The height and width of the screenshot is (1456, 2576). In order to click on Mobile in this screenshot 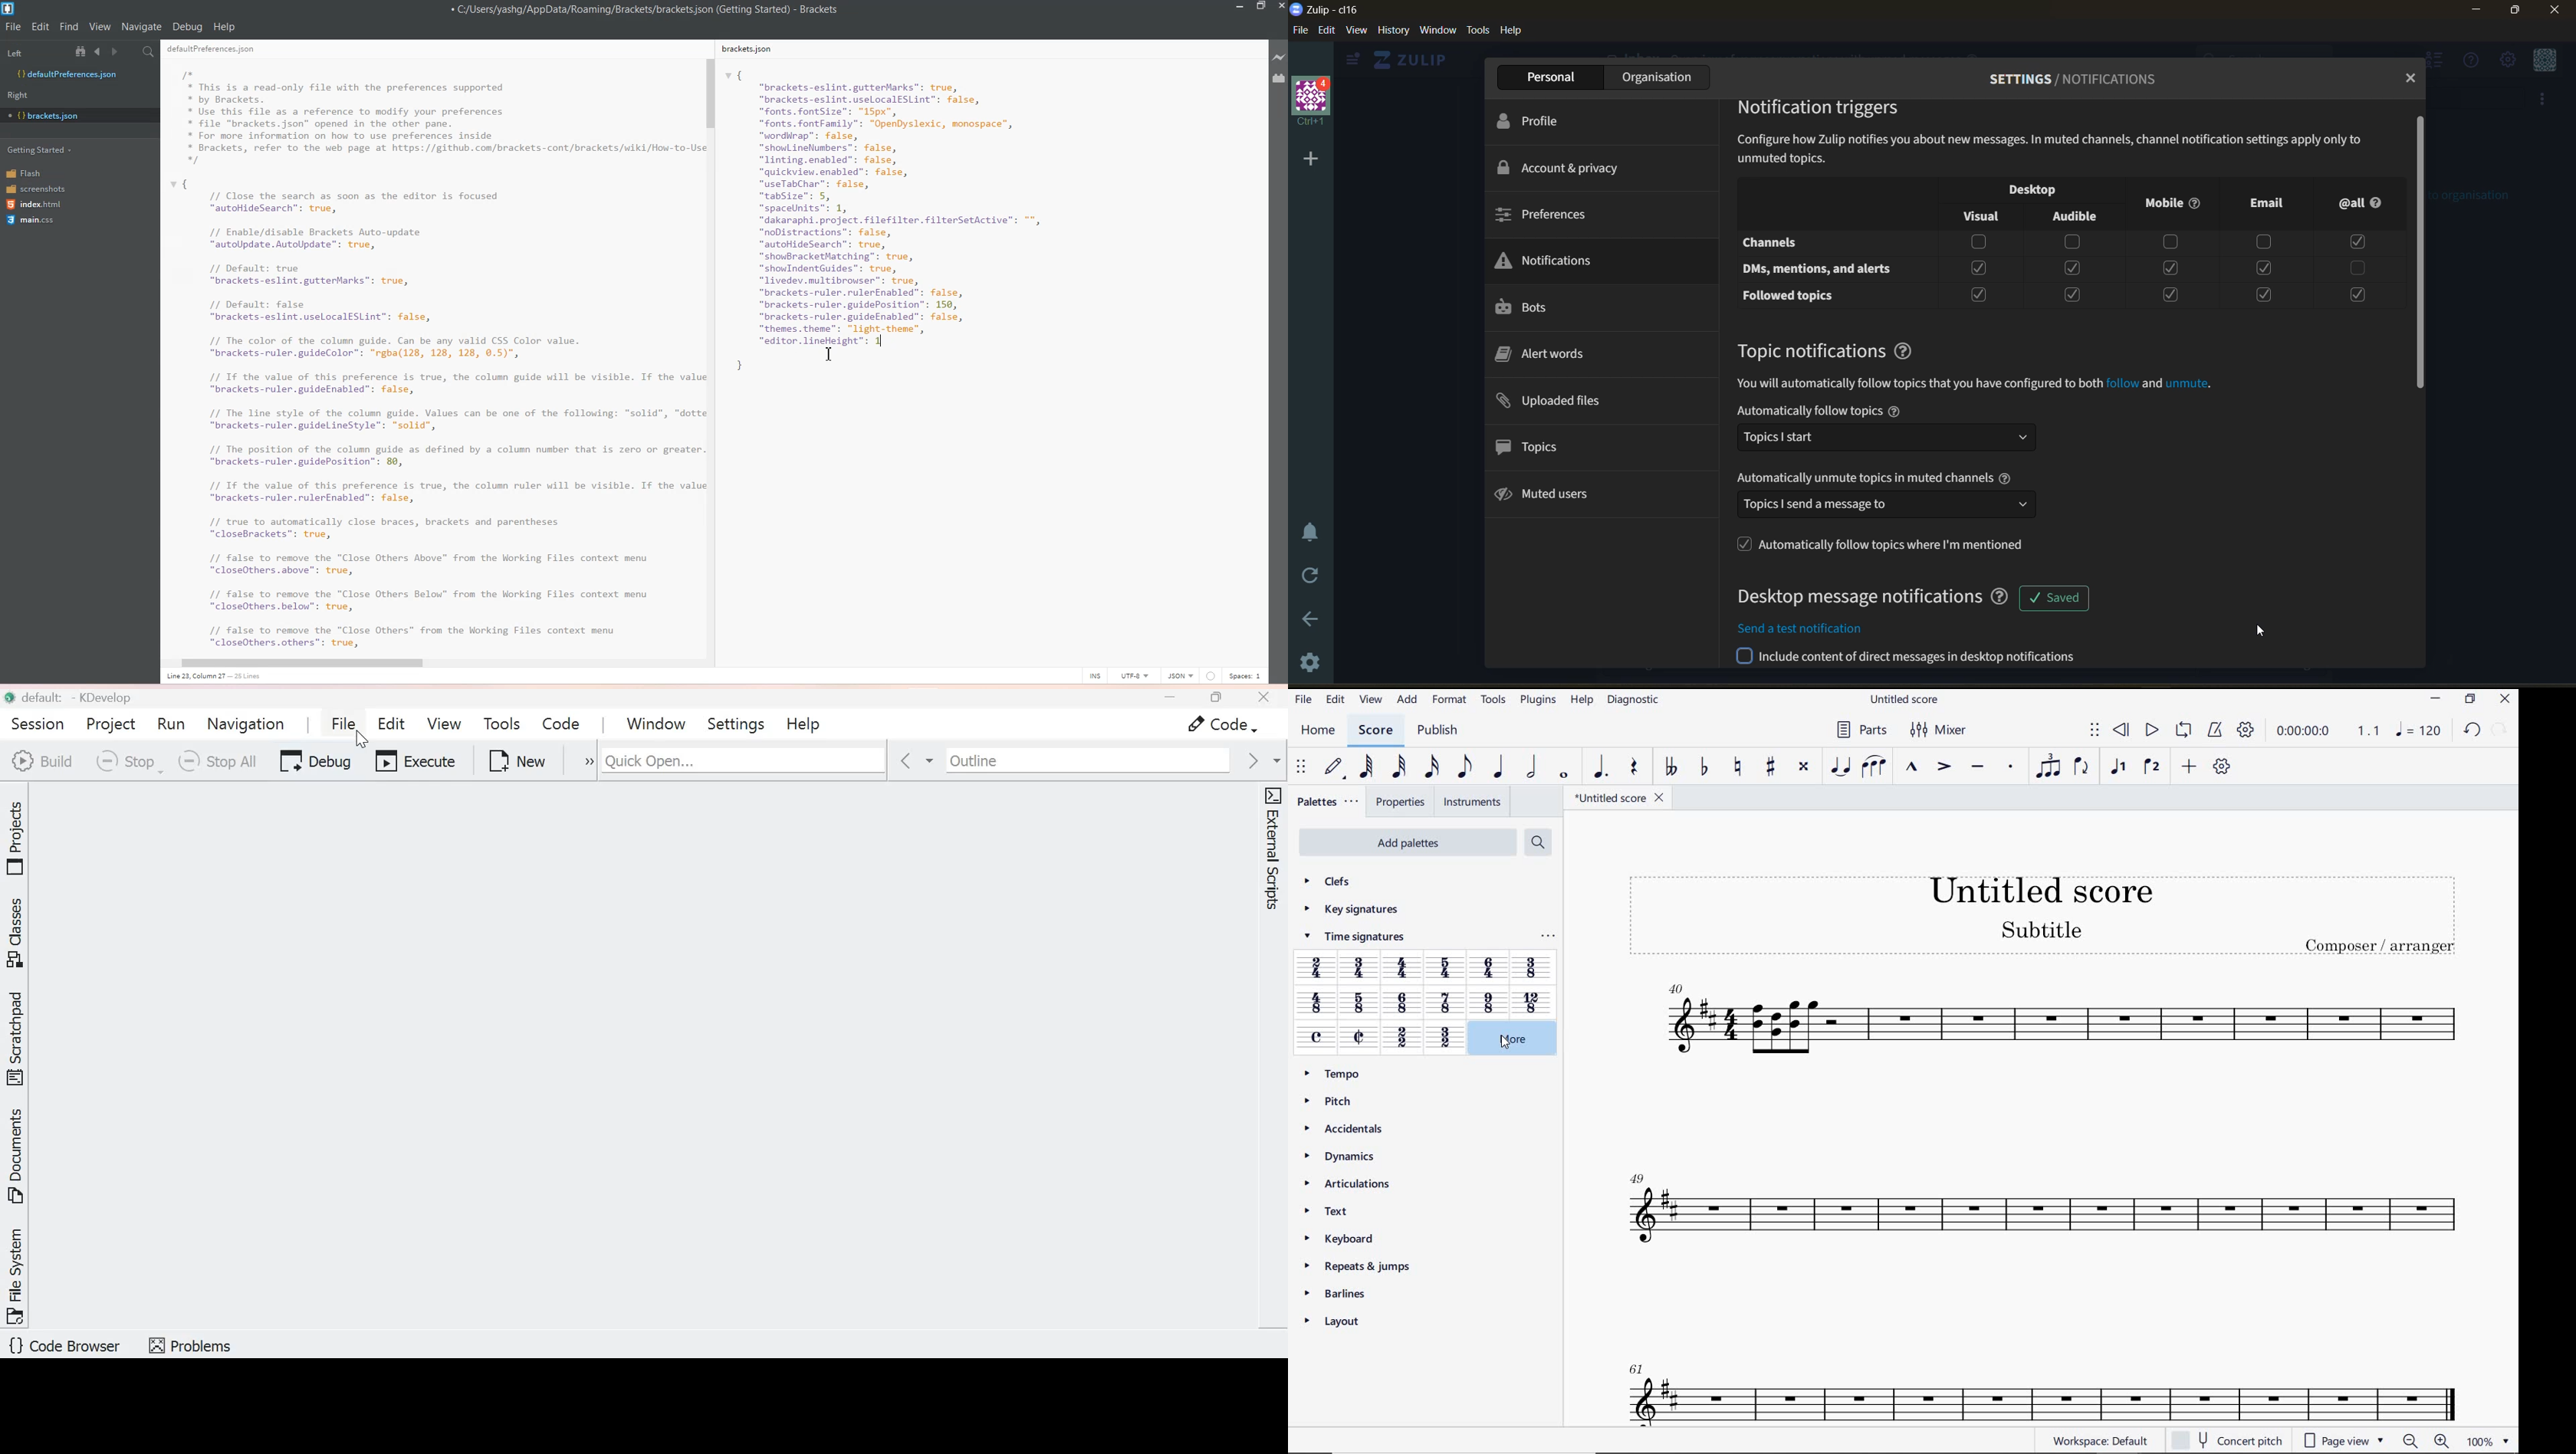, I will do `click(2174, 205)`.